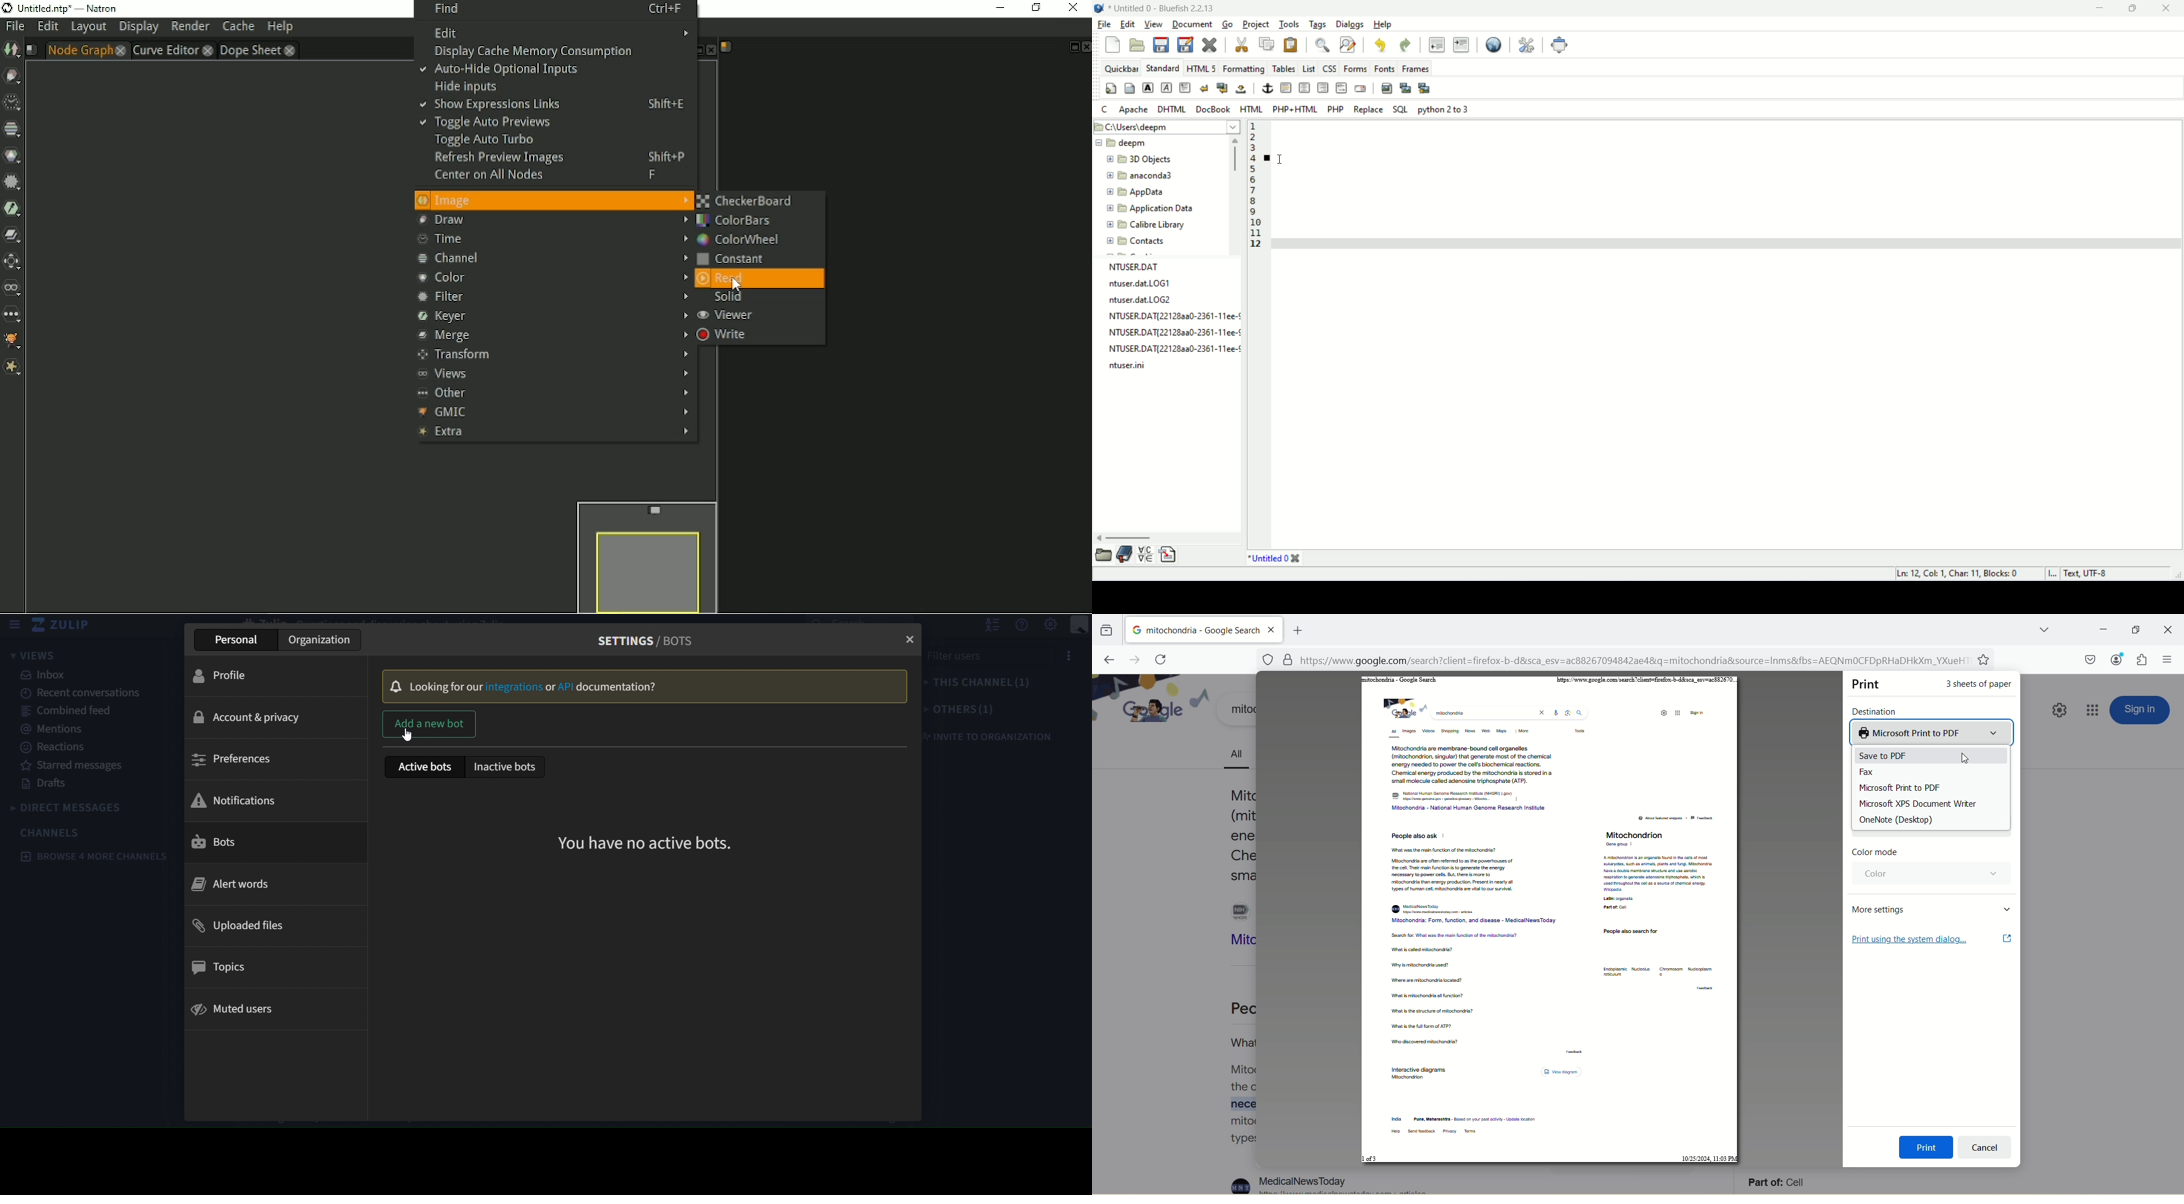 Image resolution: width=2184 pixels, height=1204 pixels. What do you see at coordinates (1930, 803) in the screenshot?
I see `Microsoft XPS Document Writer` at bounding box center [1930, 803].